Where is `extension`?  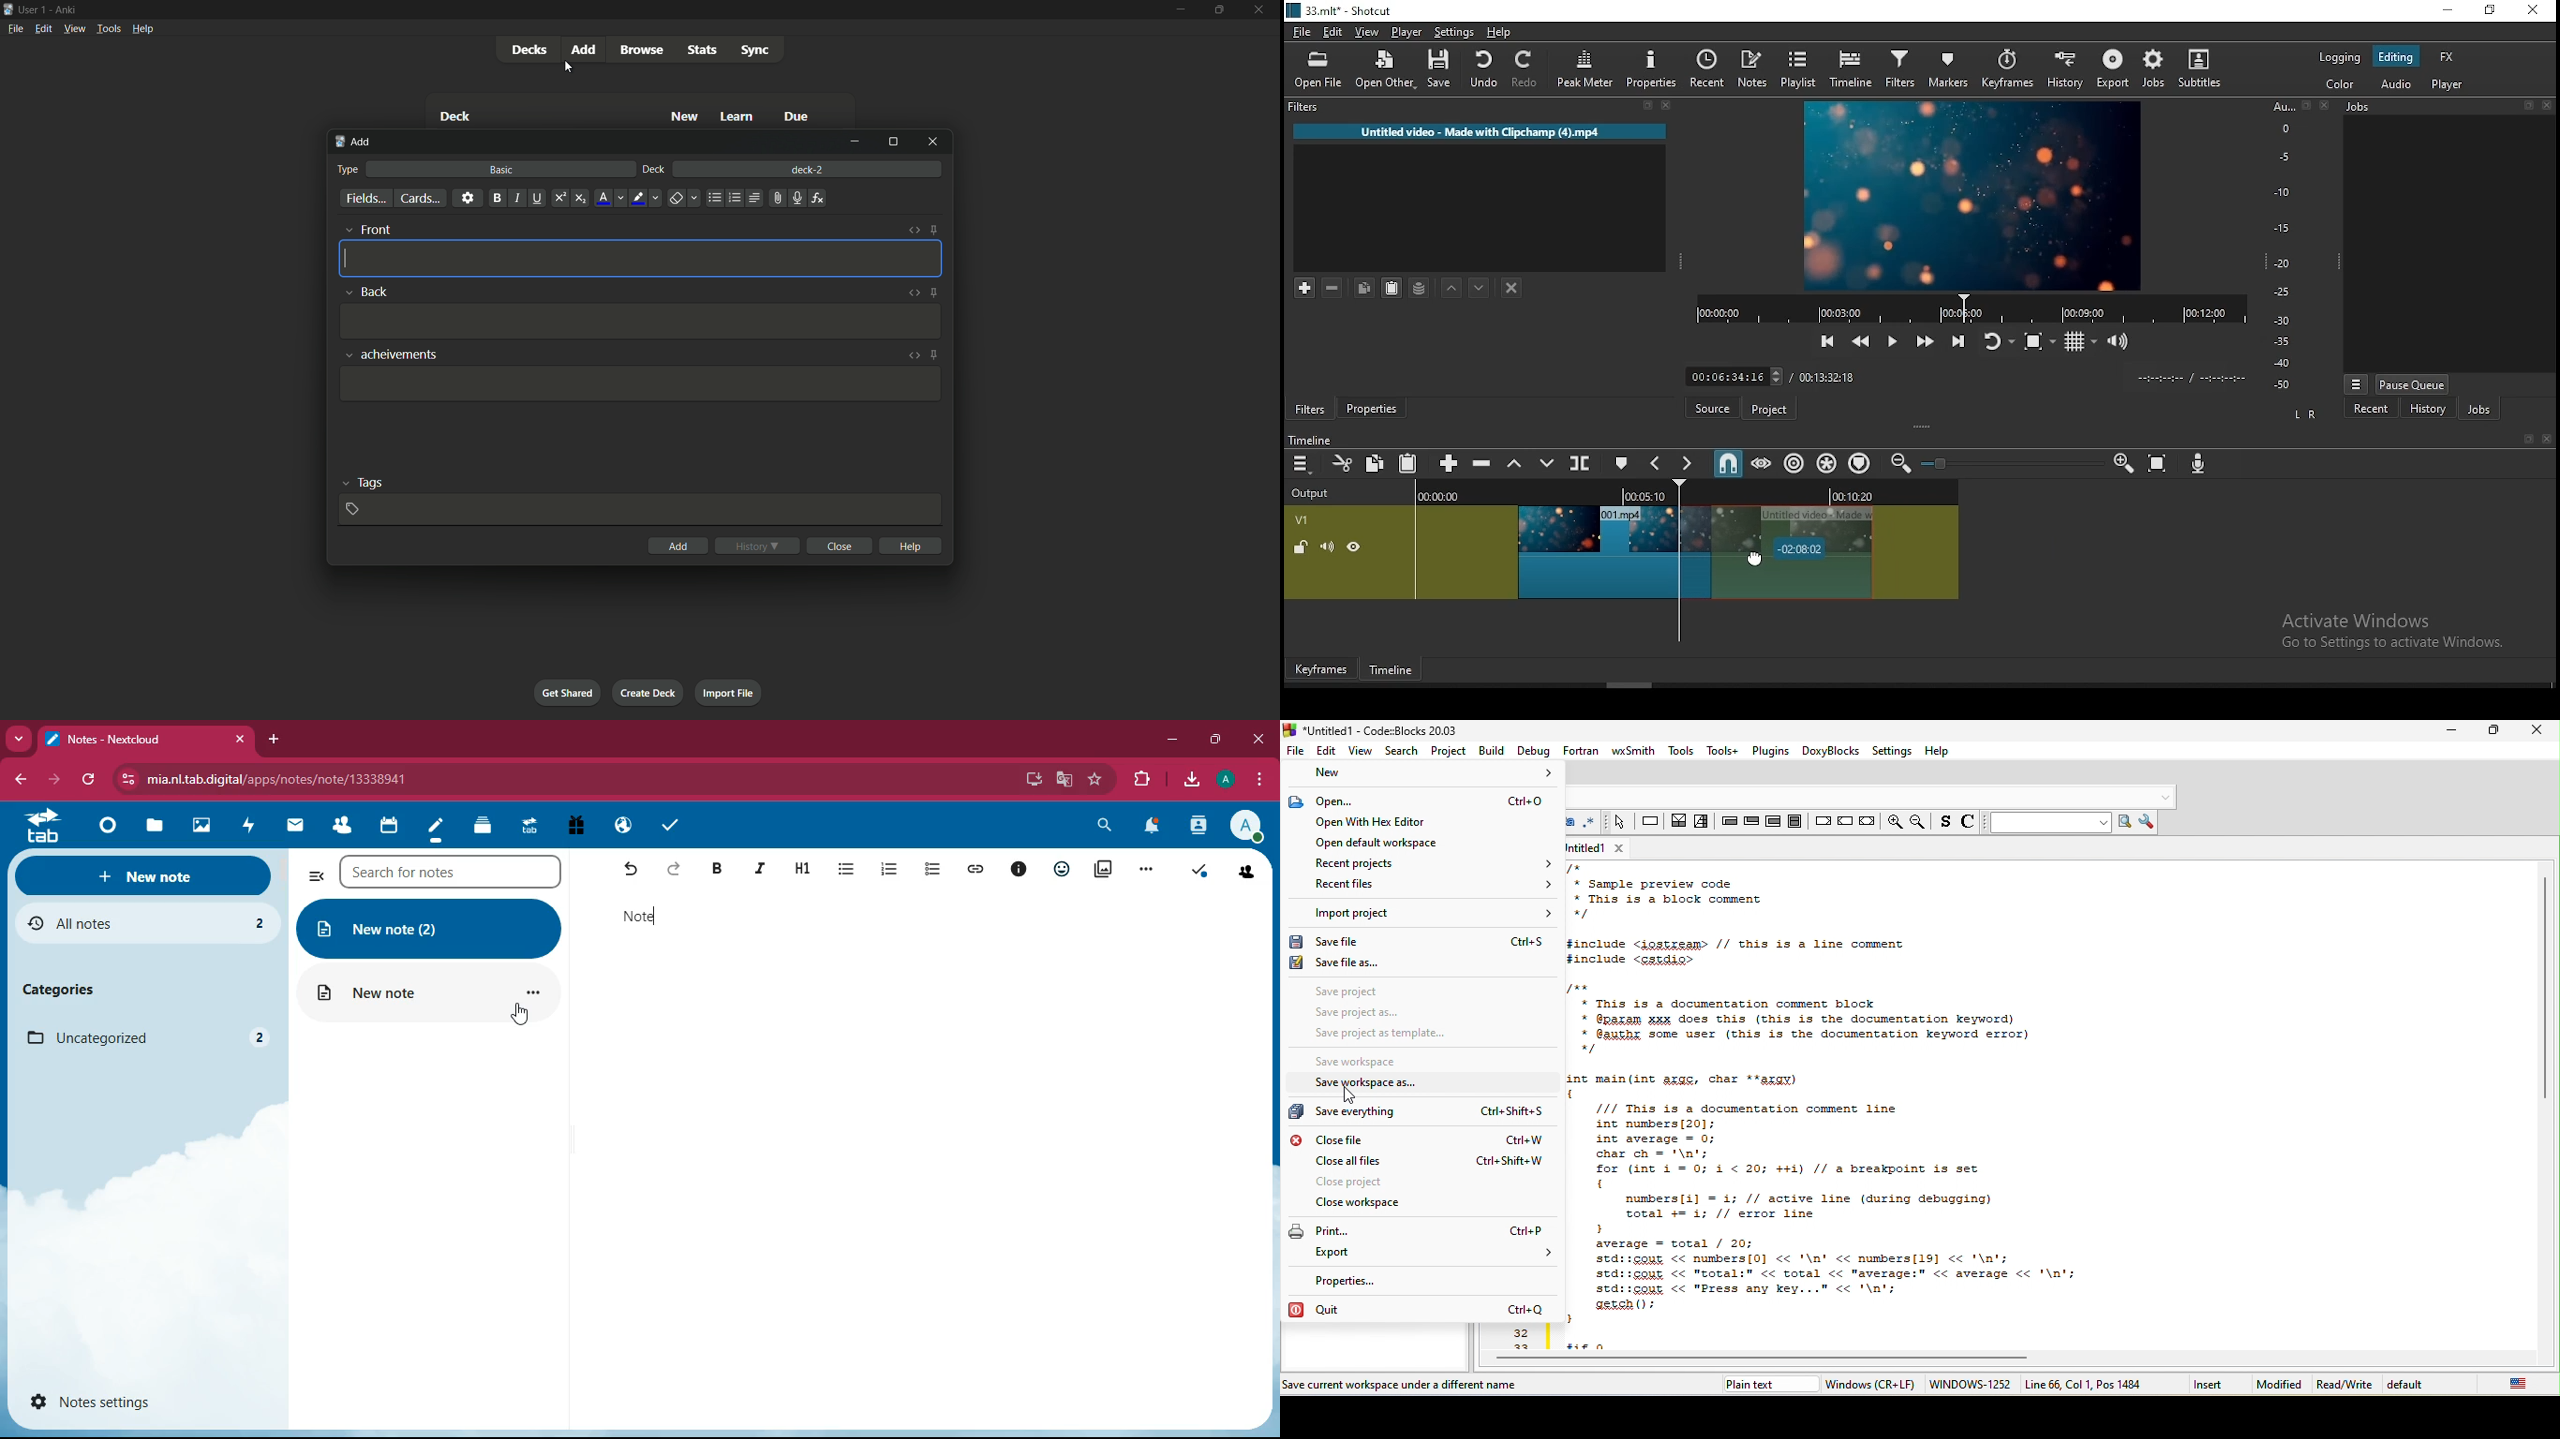 extension is located at coordinates (1141, 780).